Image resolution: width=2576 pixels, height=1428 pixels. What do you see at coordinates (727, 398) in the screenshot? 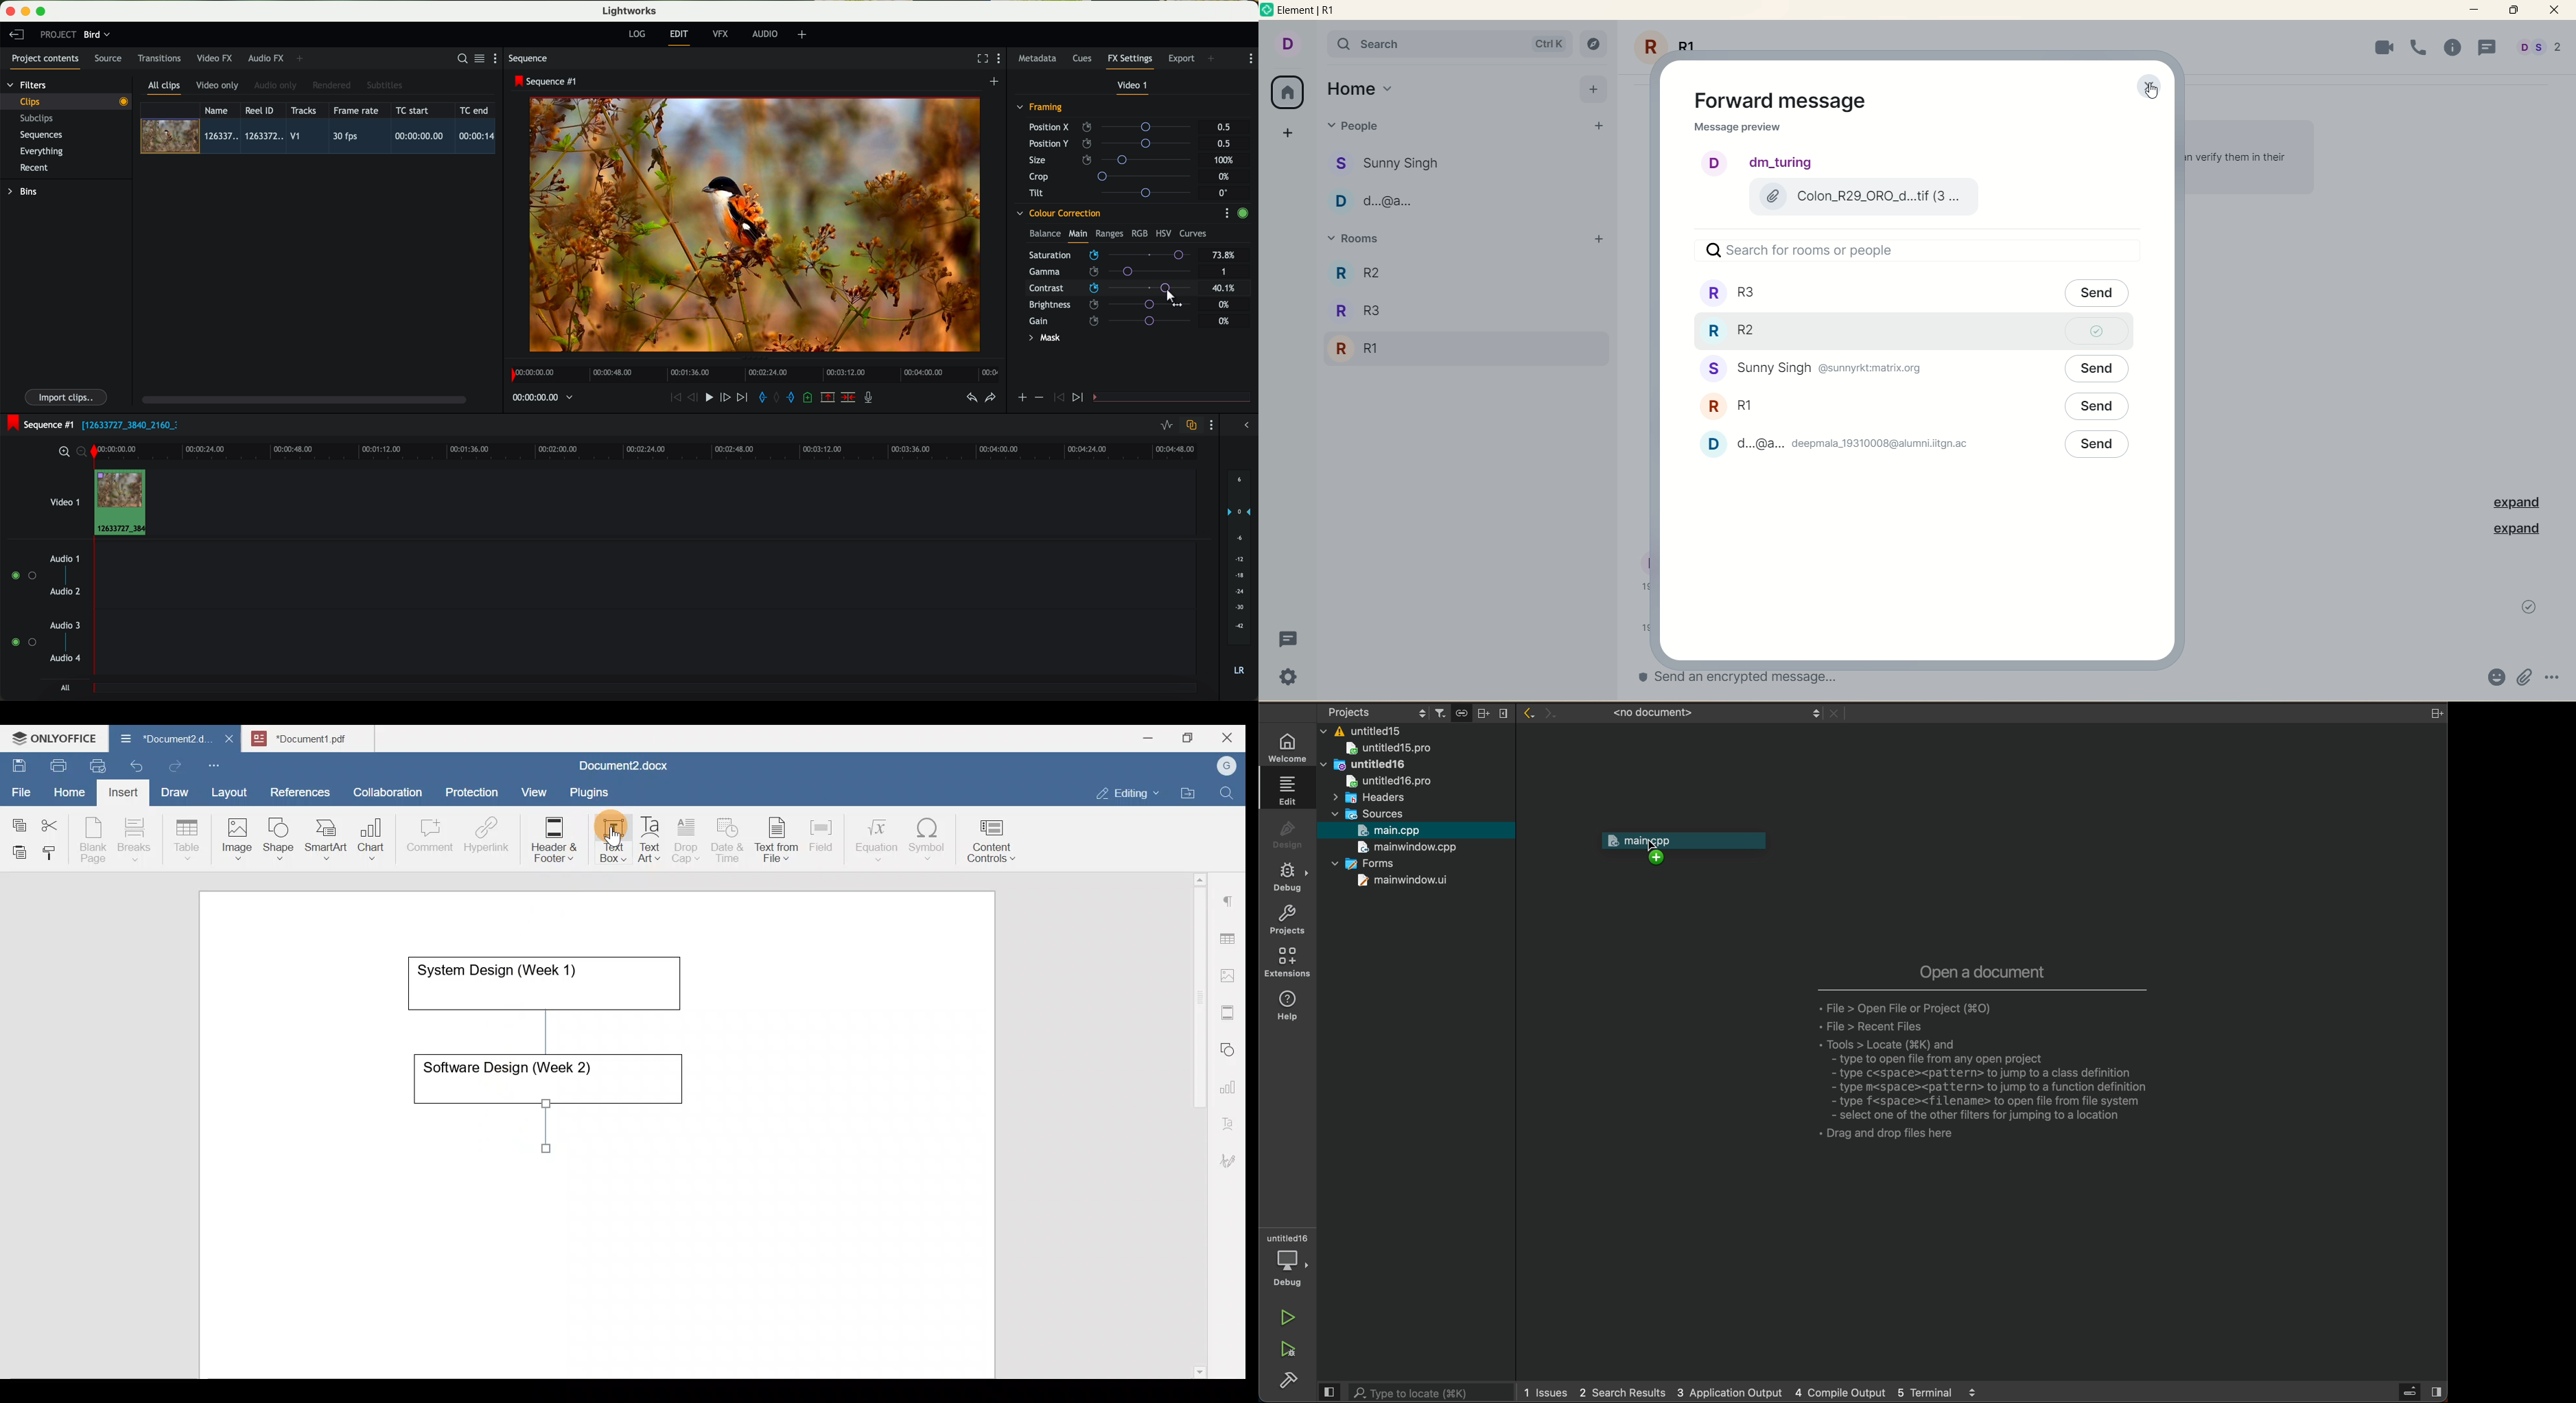
I see `nudge one frame foward` at bounding box center [727, 398].